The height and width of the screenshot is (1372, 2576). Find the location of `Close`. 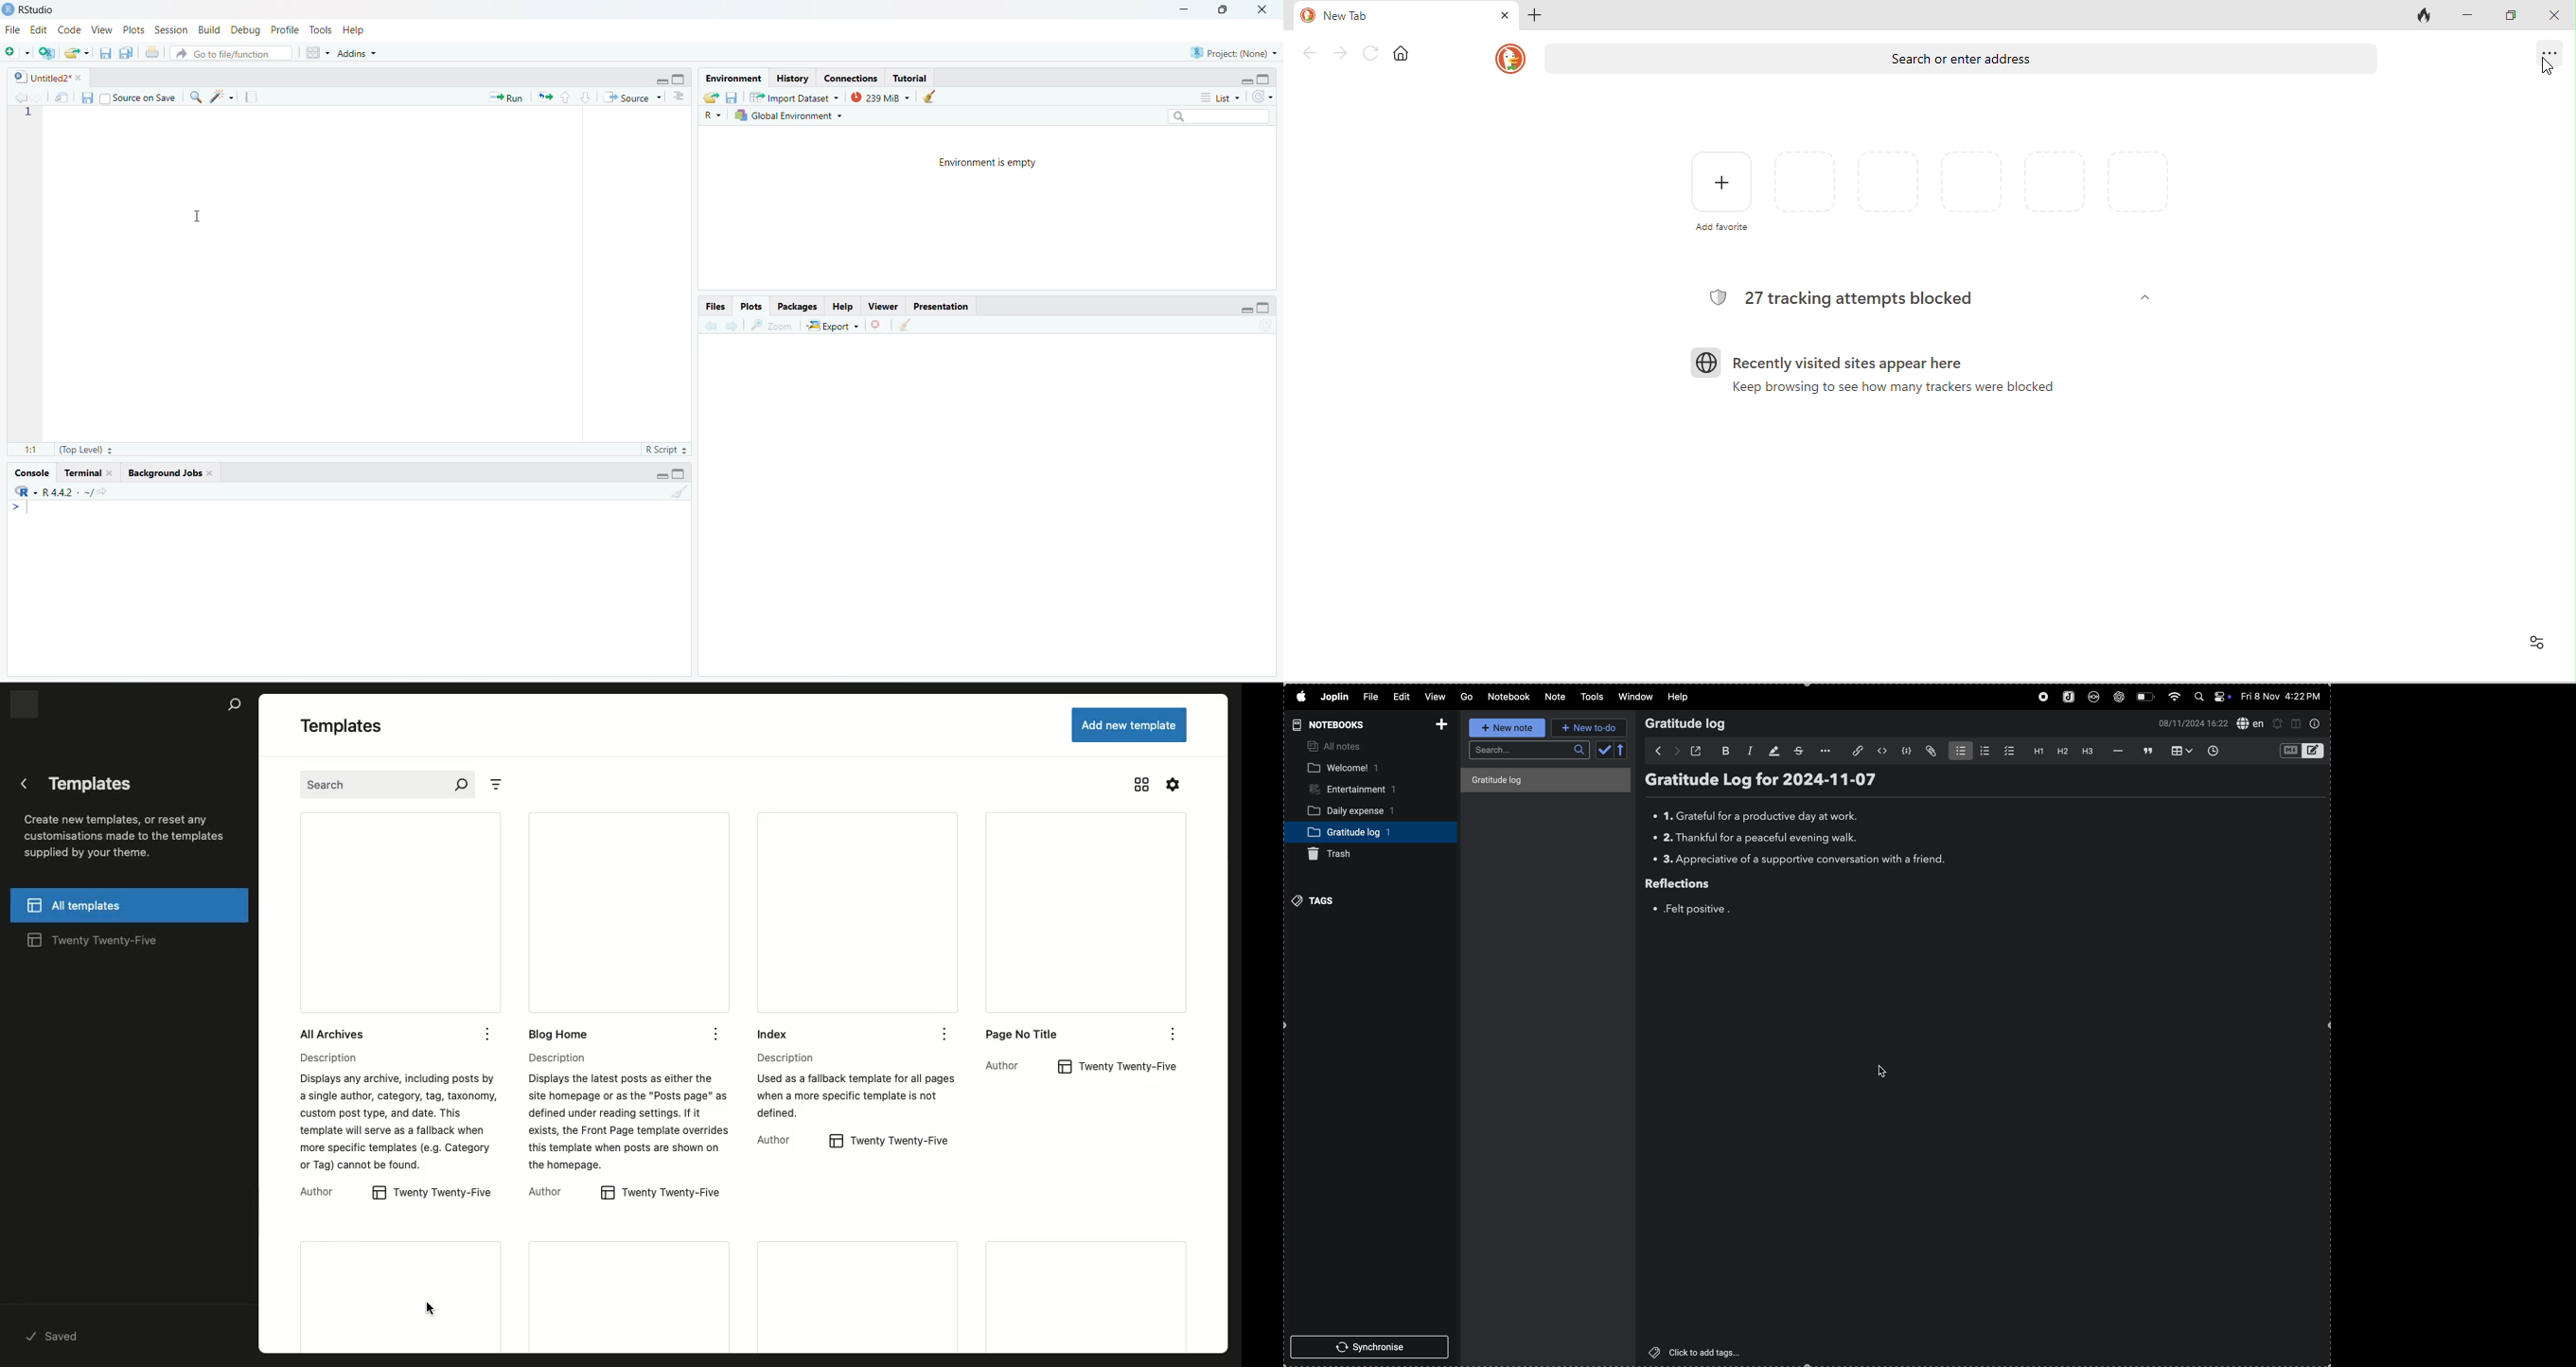

Close is located at coordinates (1260, 11).